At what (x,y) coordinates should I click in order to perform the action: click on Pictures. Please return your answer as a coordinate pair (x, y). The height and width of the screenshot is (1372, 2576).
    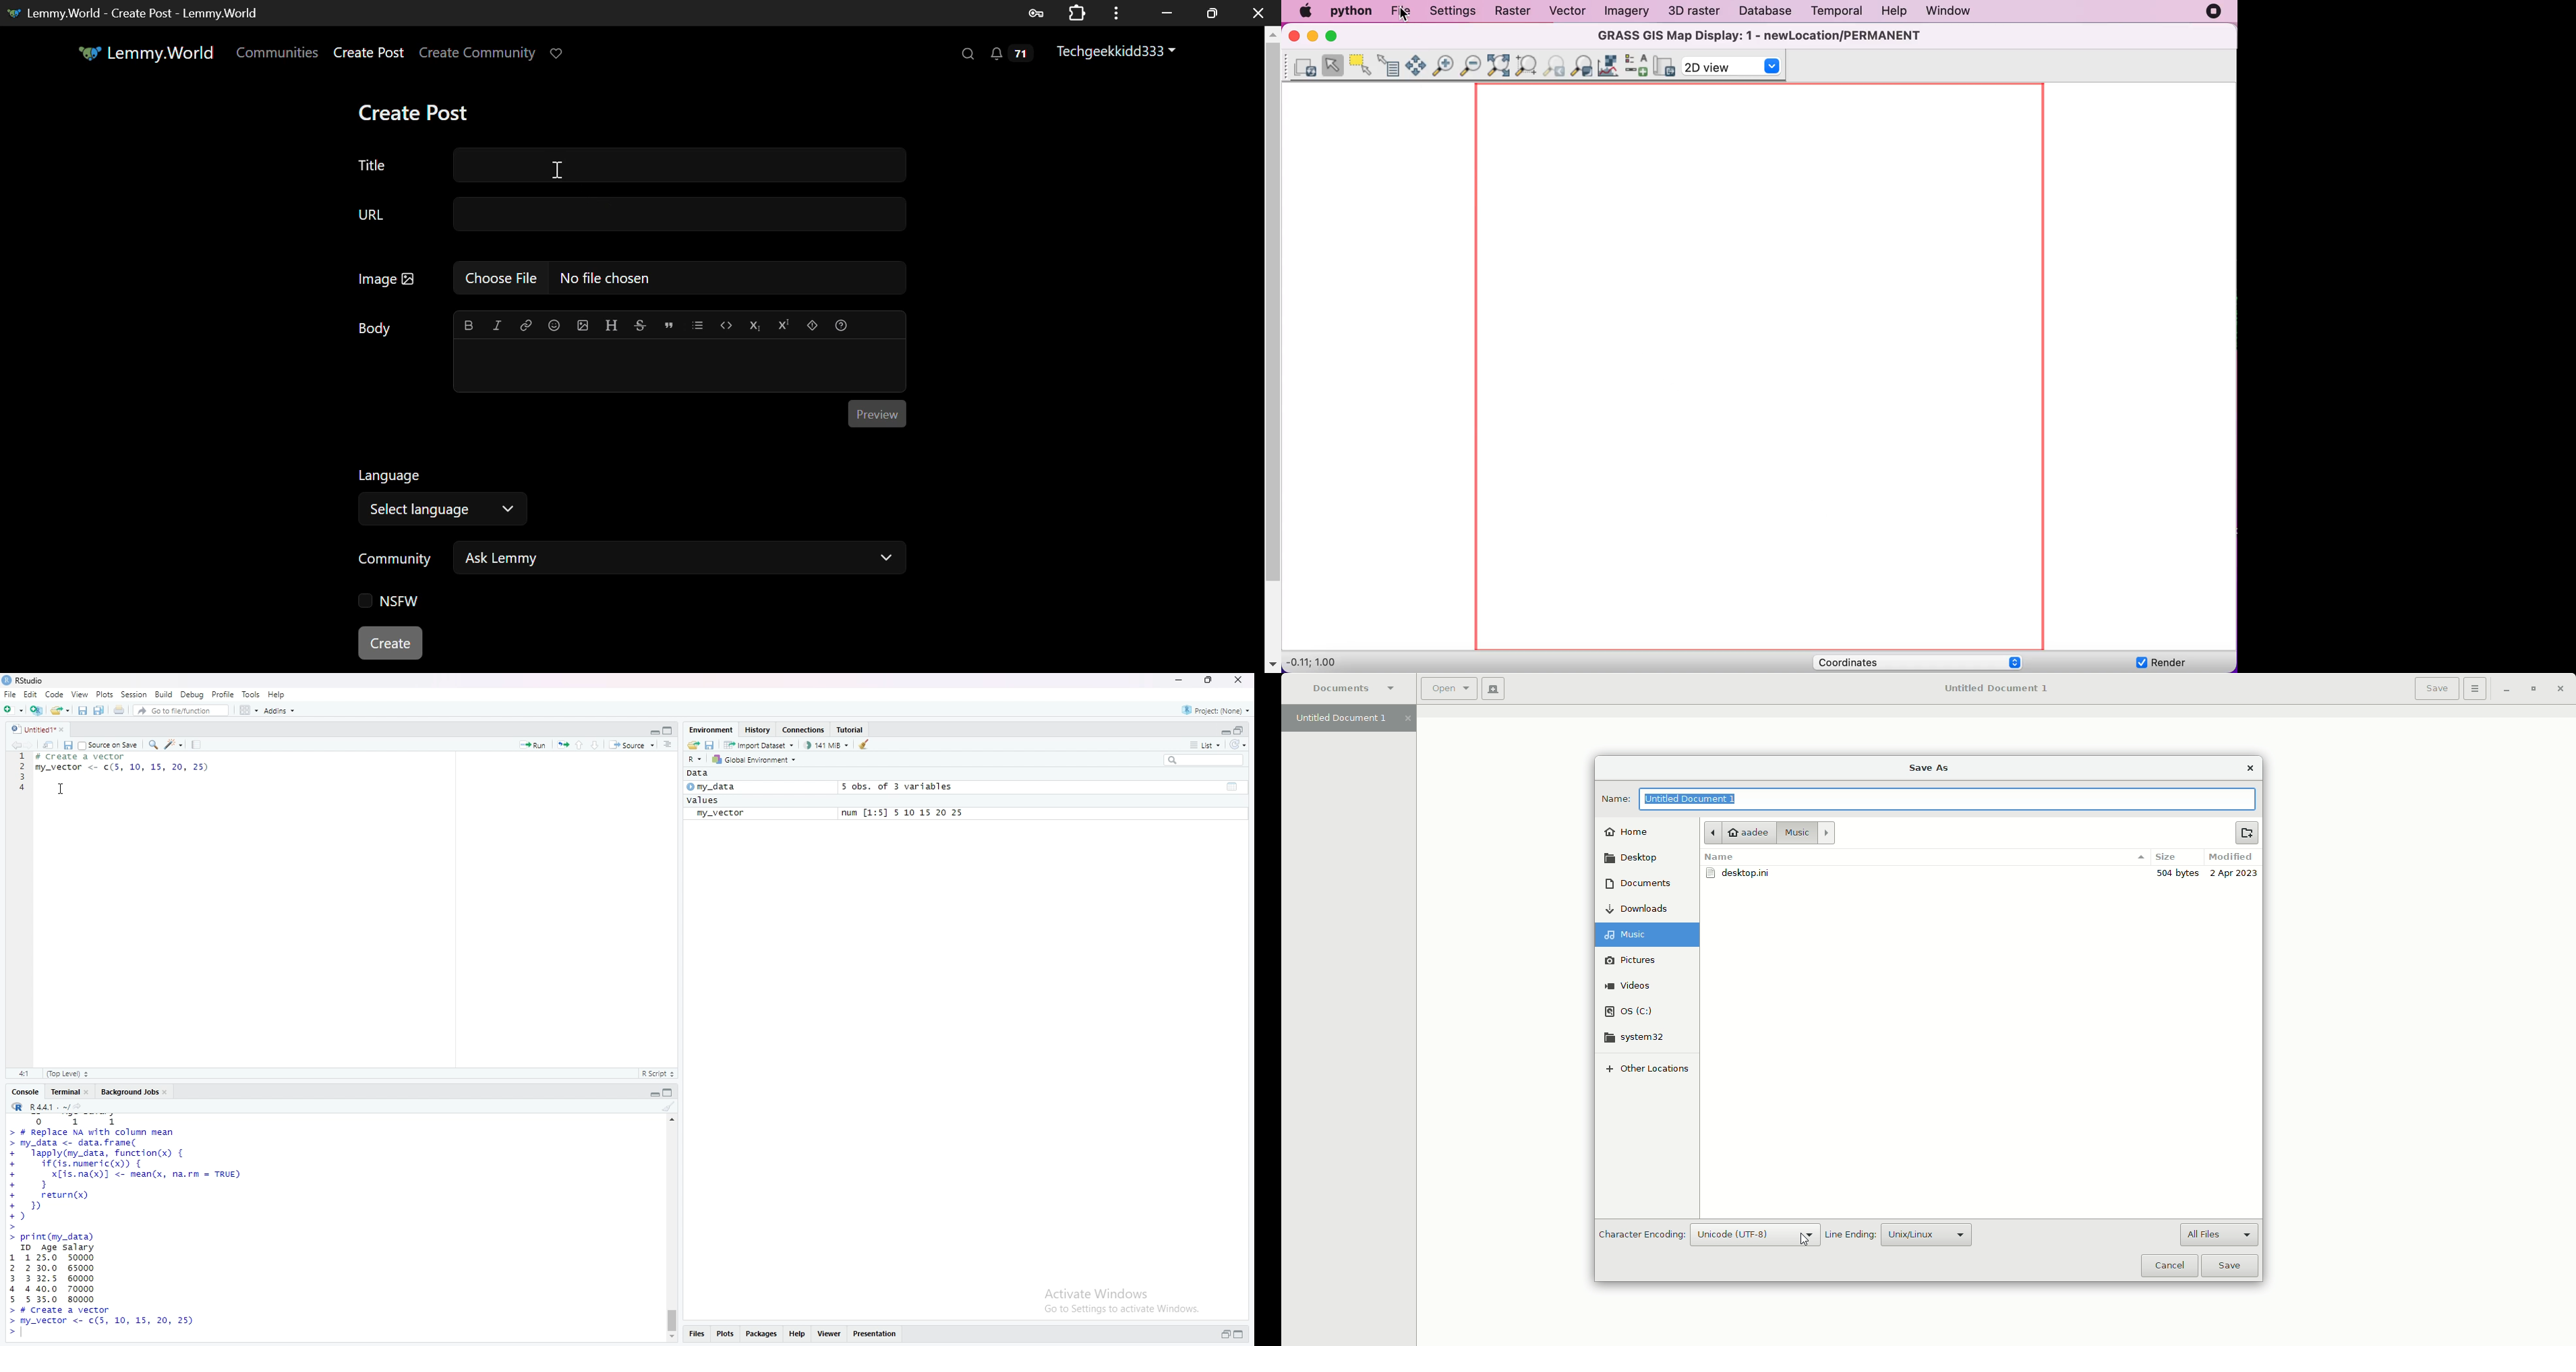
    Looking at the image, I should click on (1647, 962).